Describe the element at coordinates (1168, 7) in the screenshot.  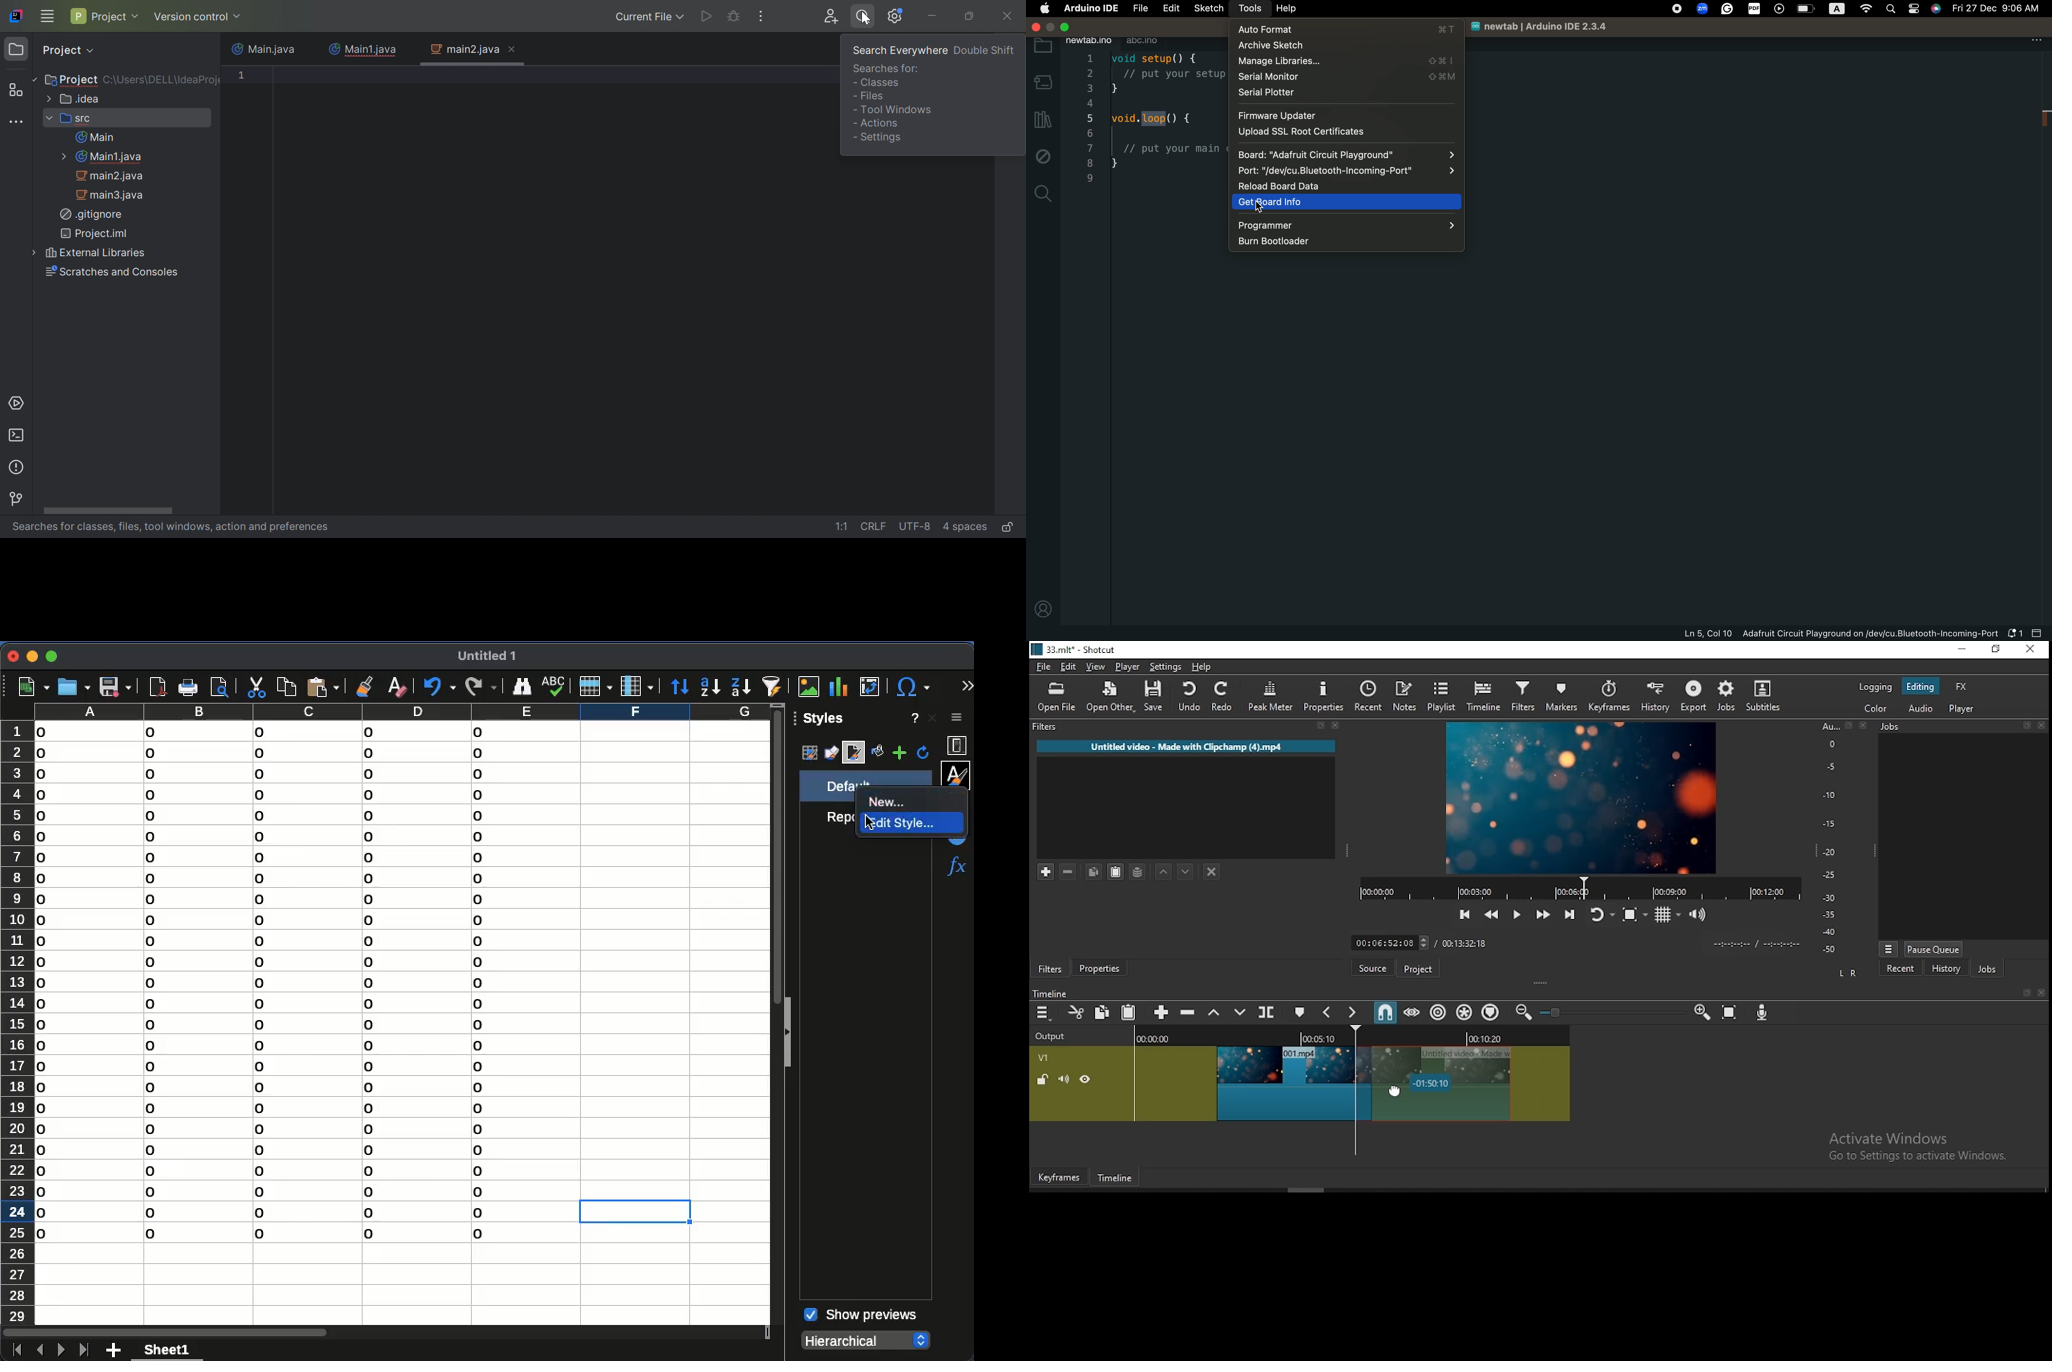
I see `edit` at that location.